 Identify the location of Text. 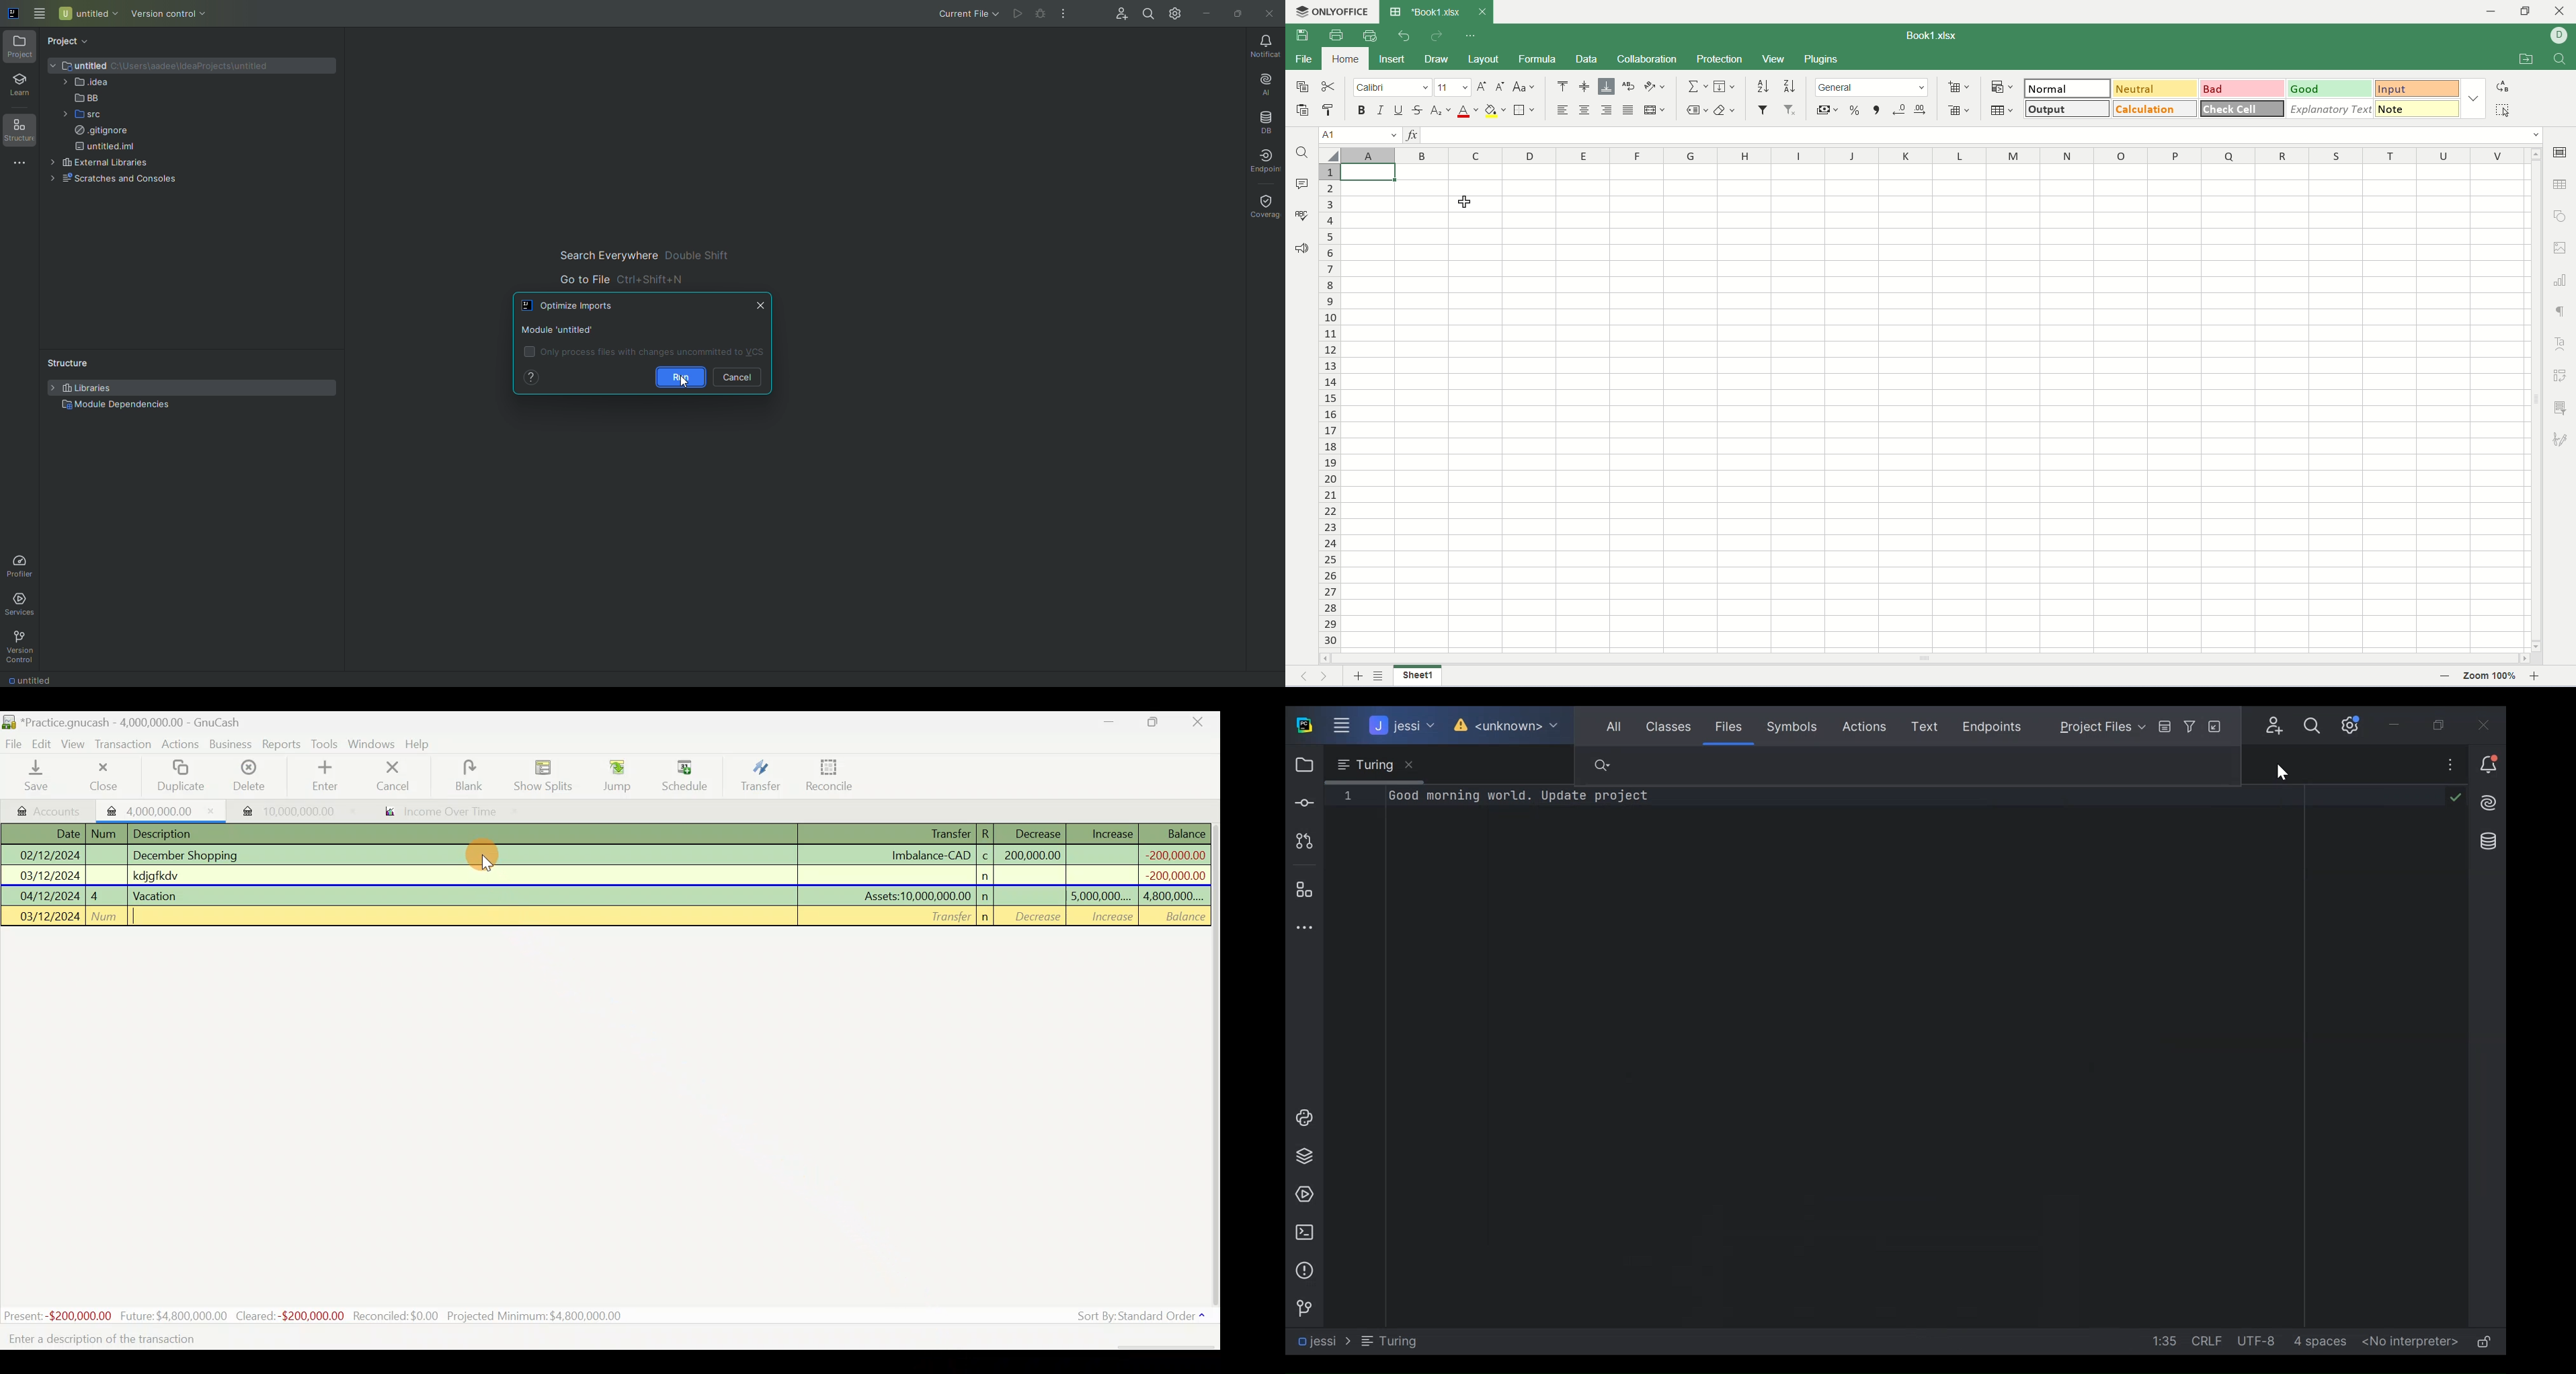
(1933, 725).